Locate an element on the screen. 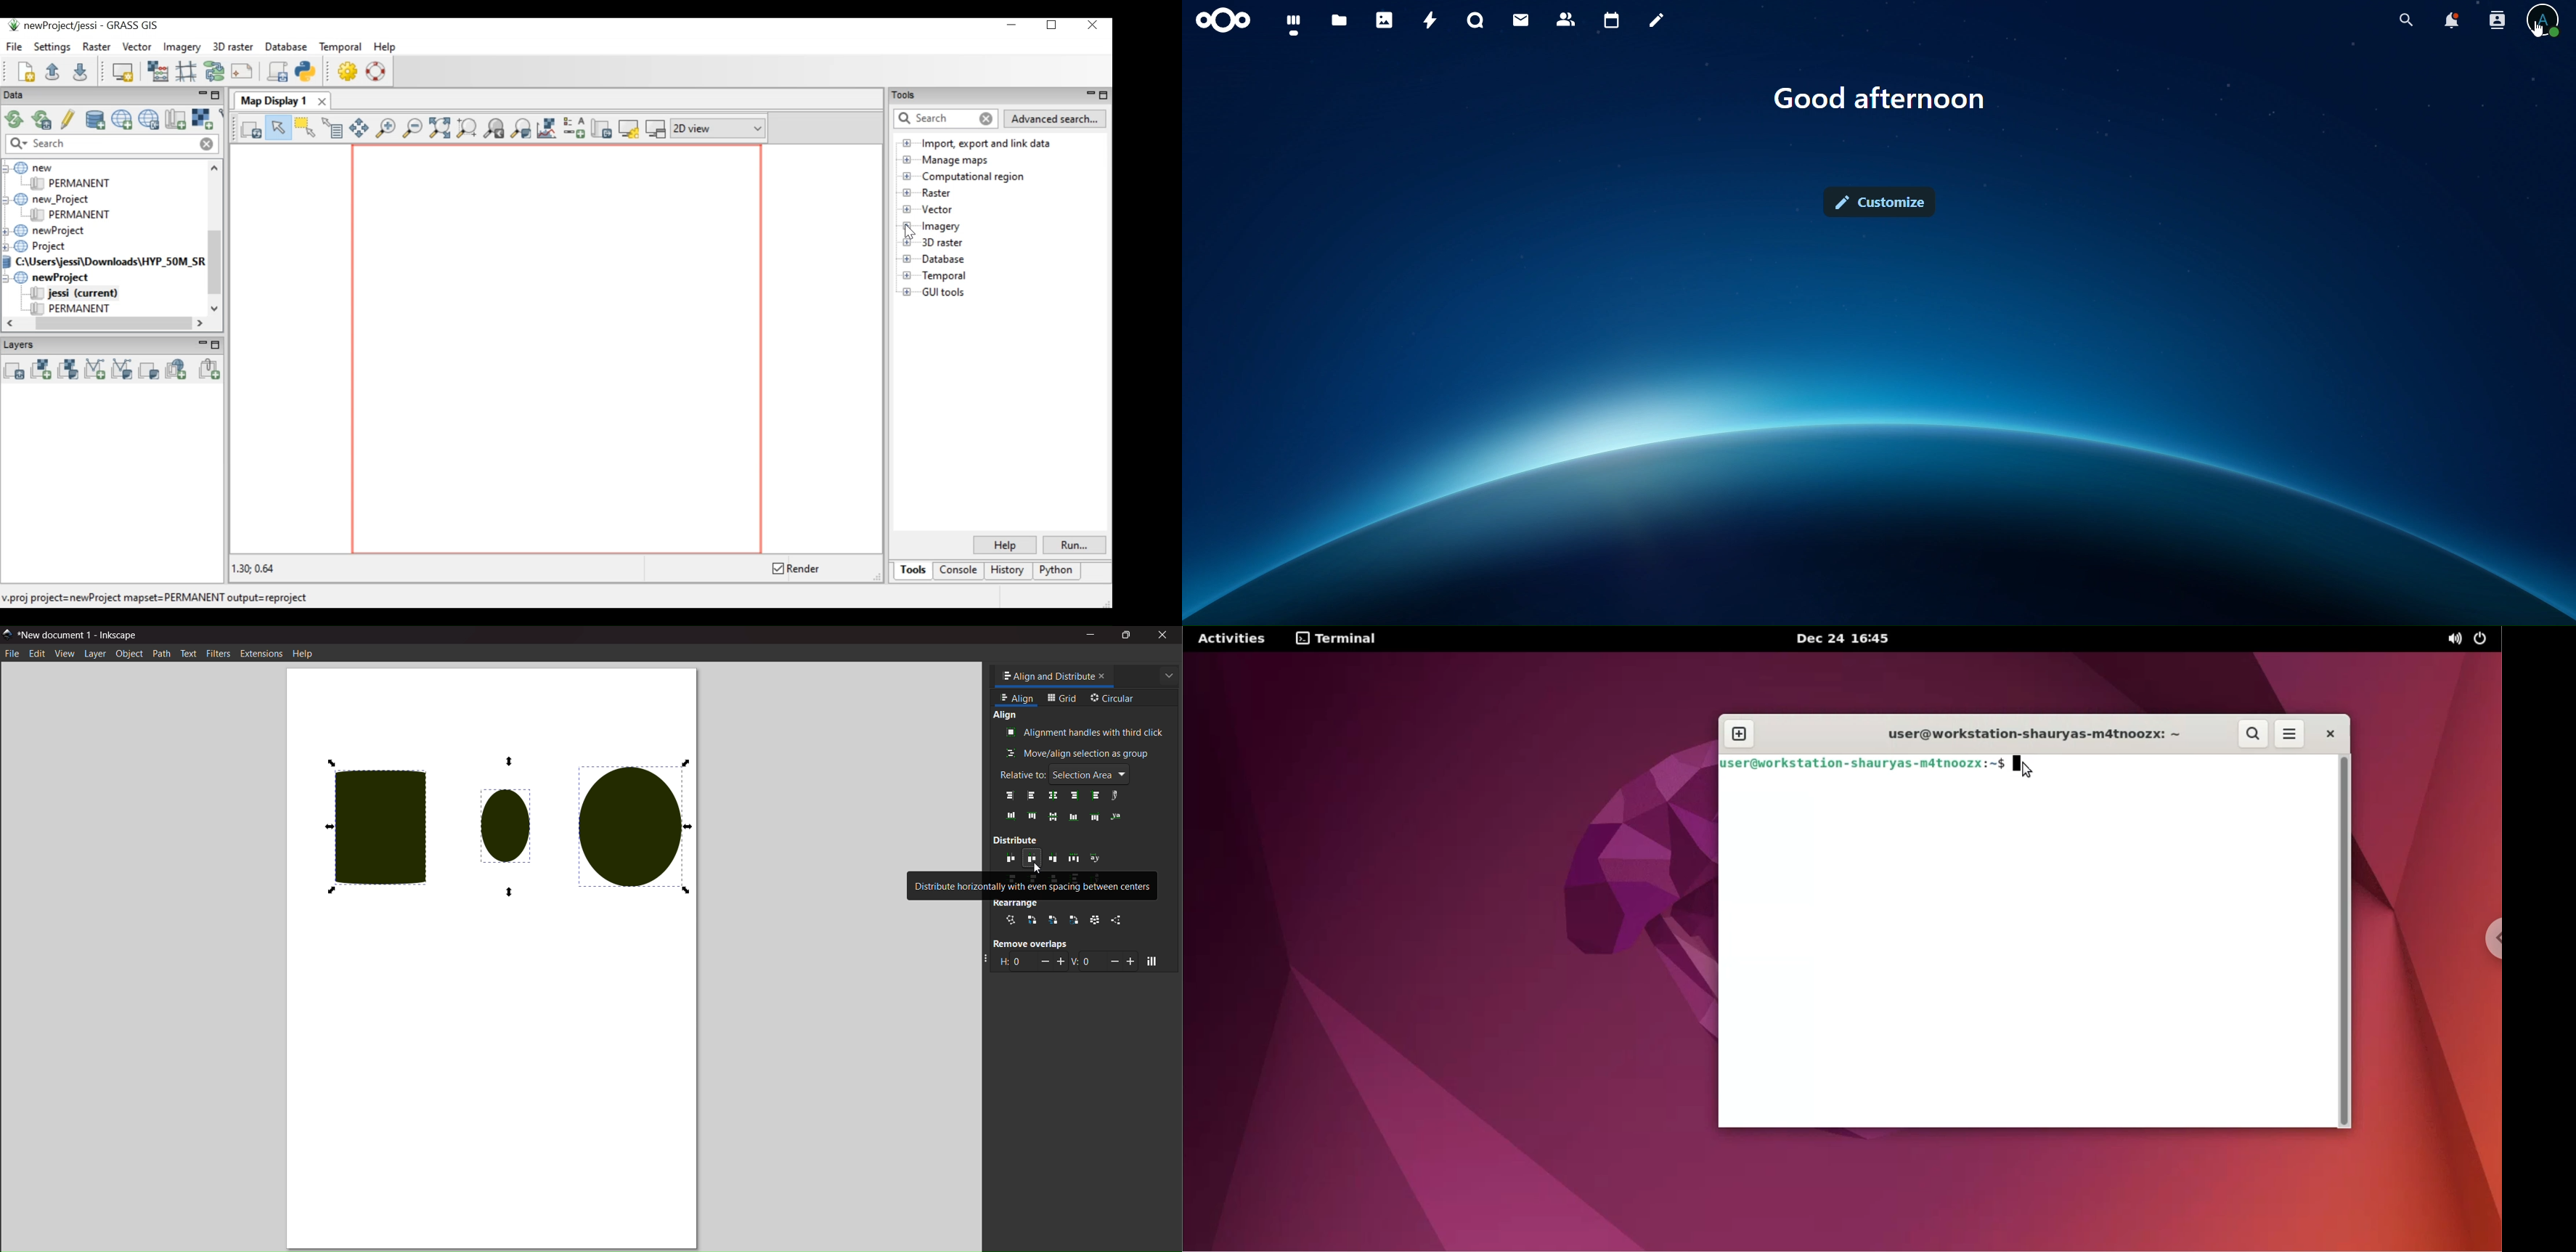 Image resolution: width=2576 pixels, height=1260 pixels. search is located at coordinates (2408, 20).